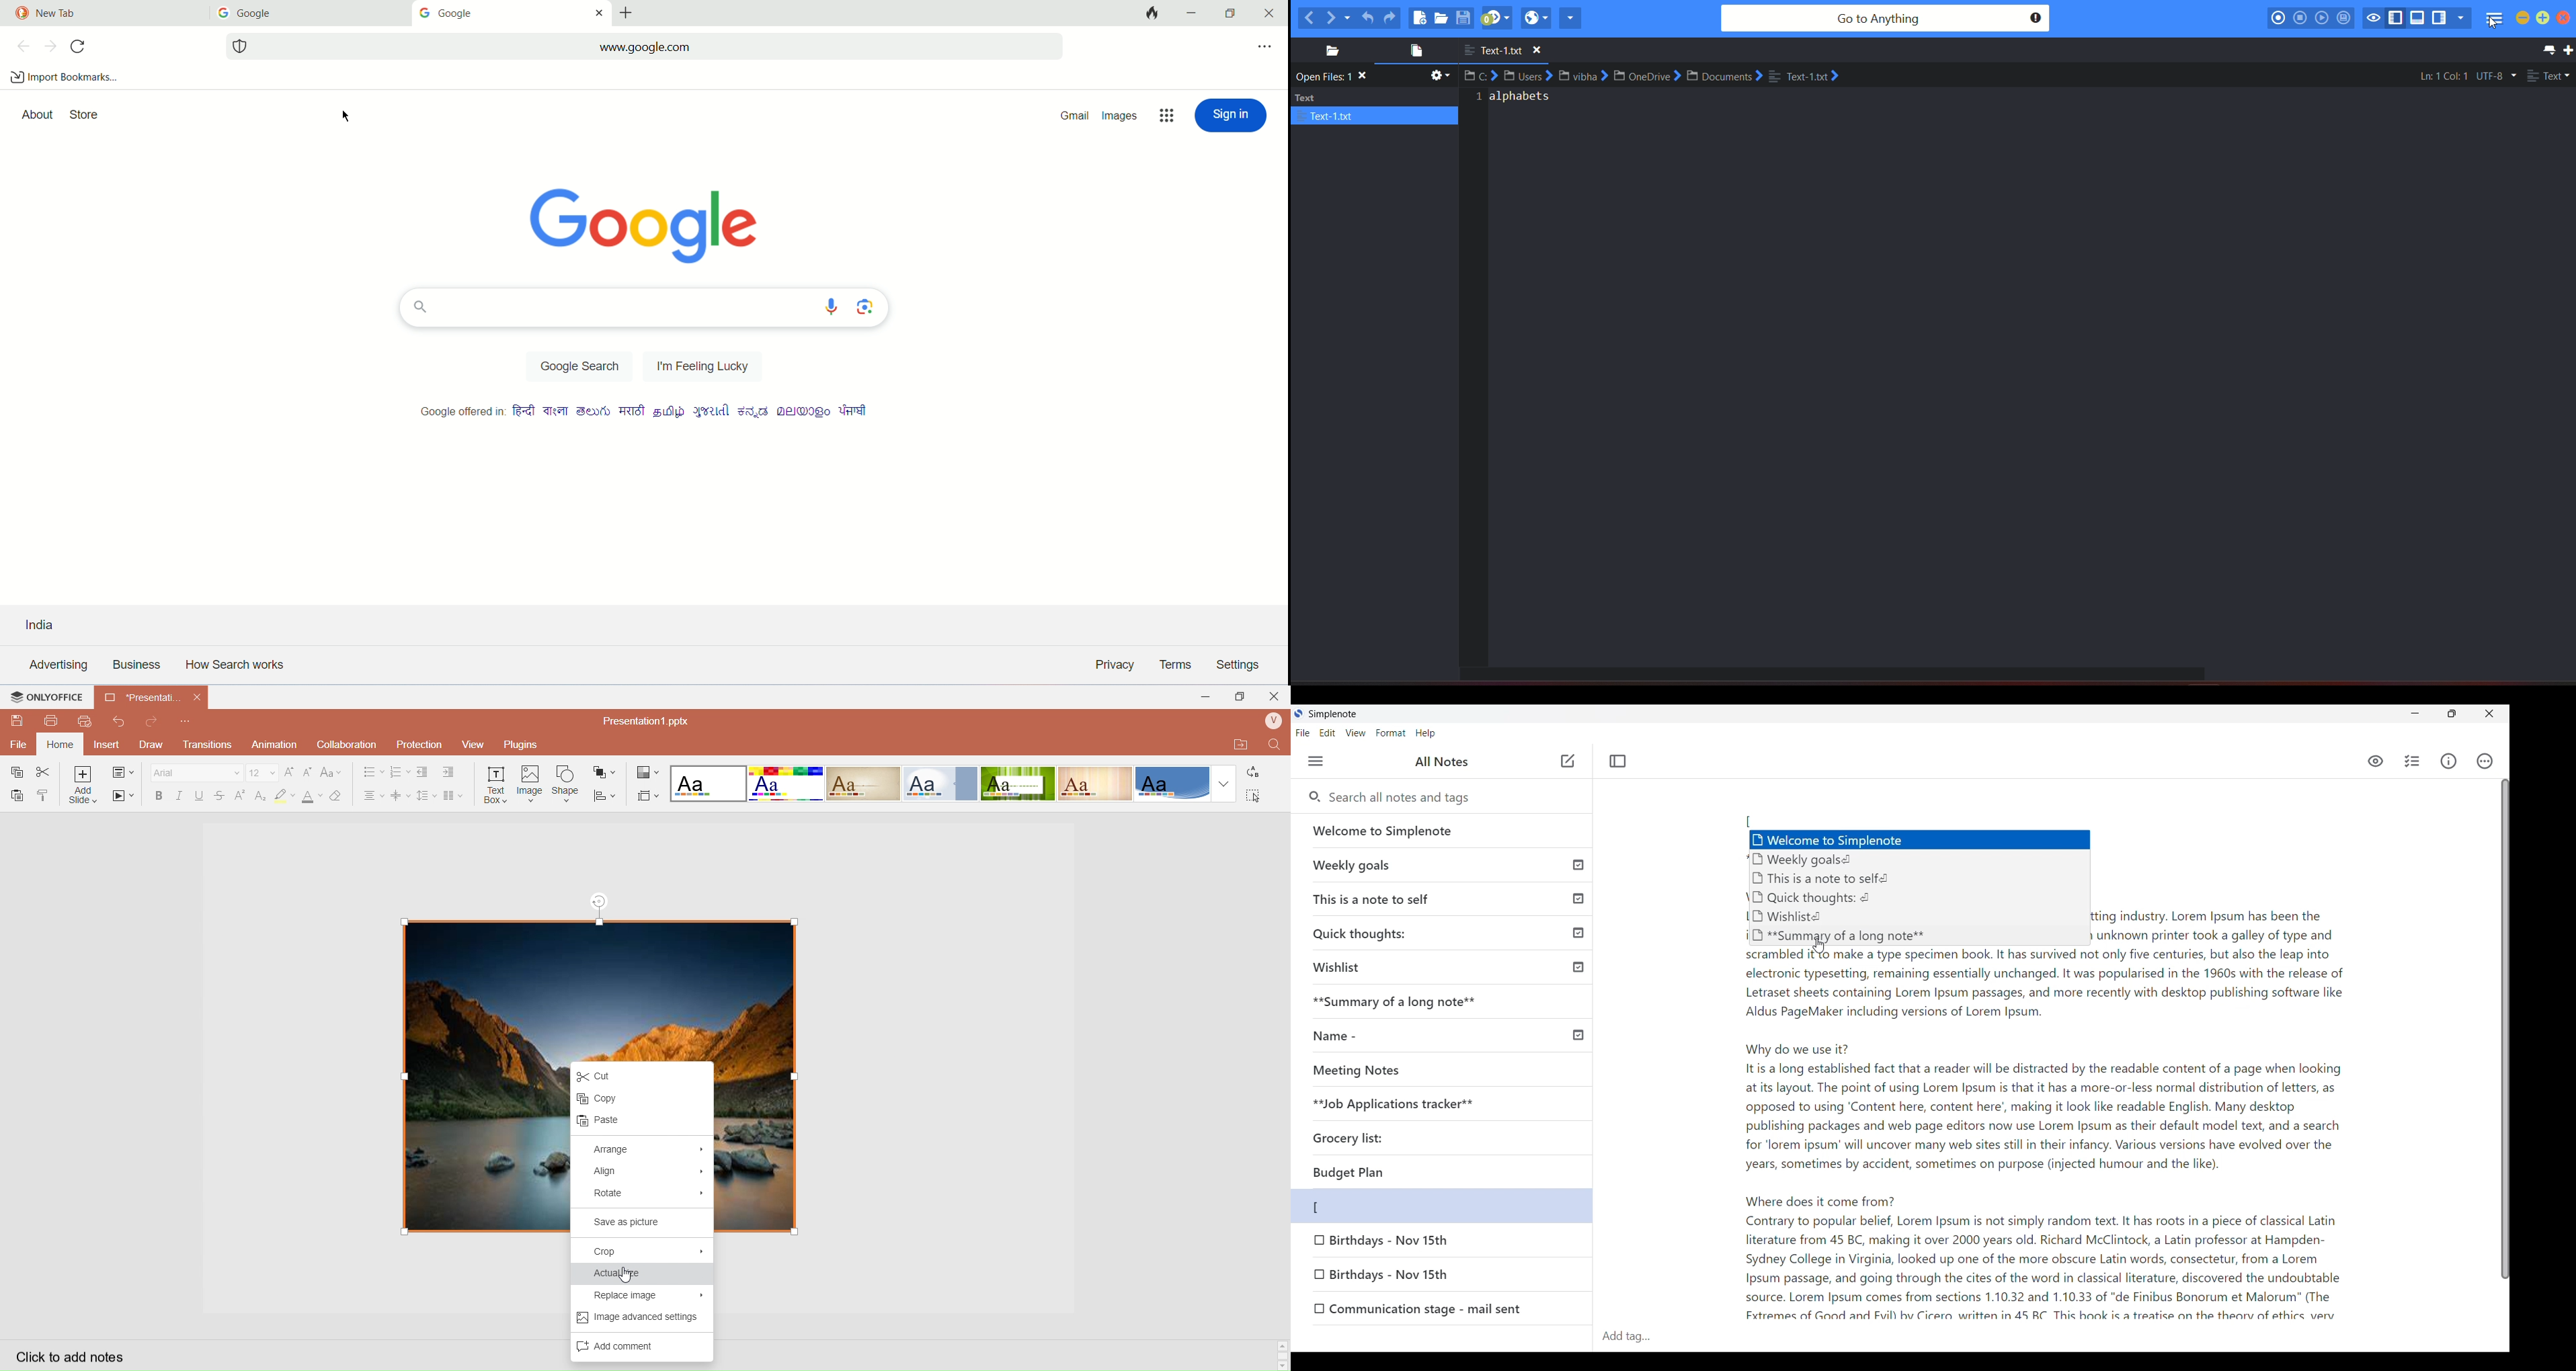  I want to click on Start SlideShow, so click(124, 796).